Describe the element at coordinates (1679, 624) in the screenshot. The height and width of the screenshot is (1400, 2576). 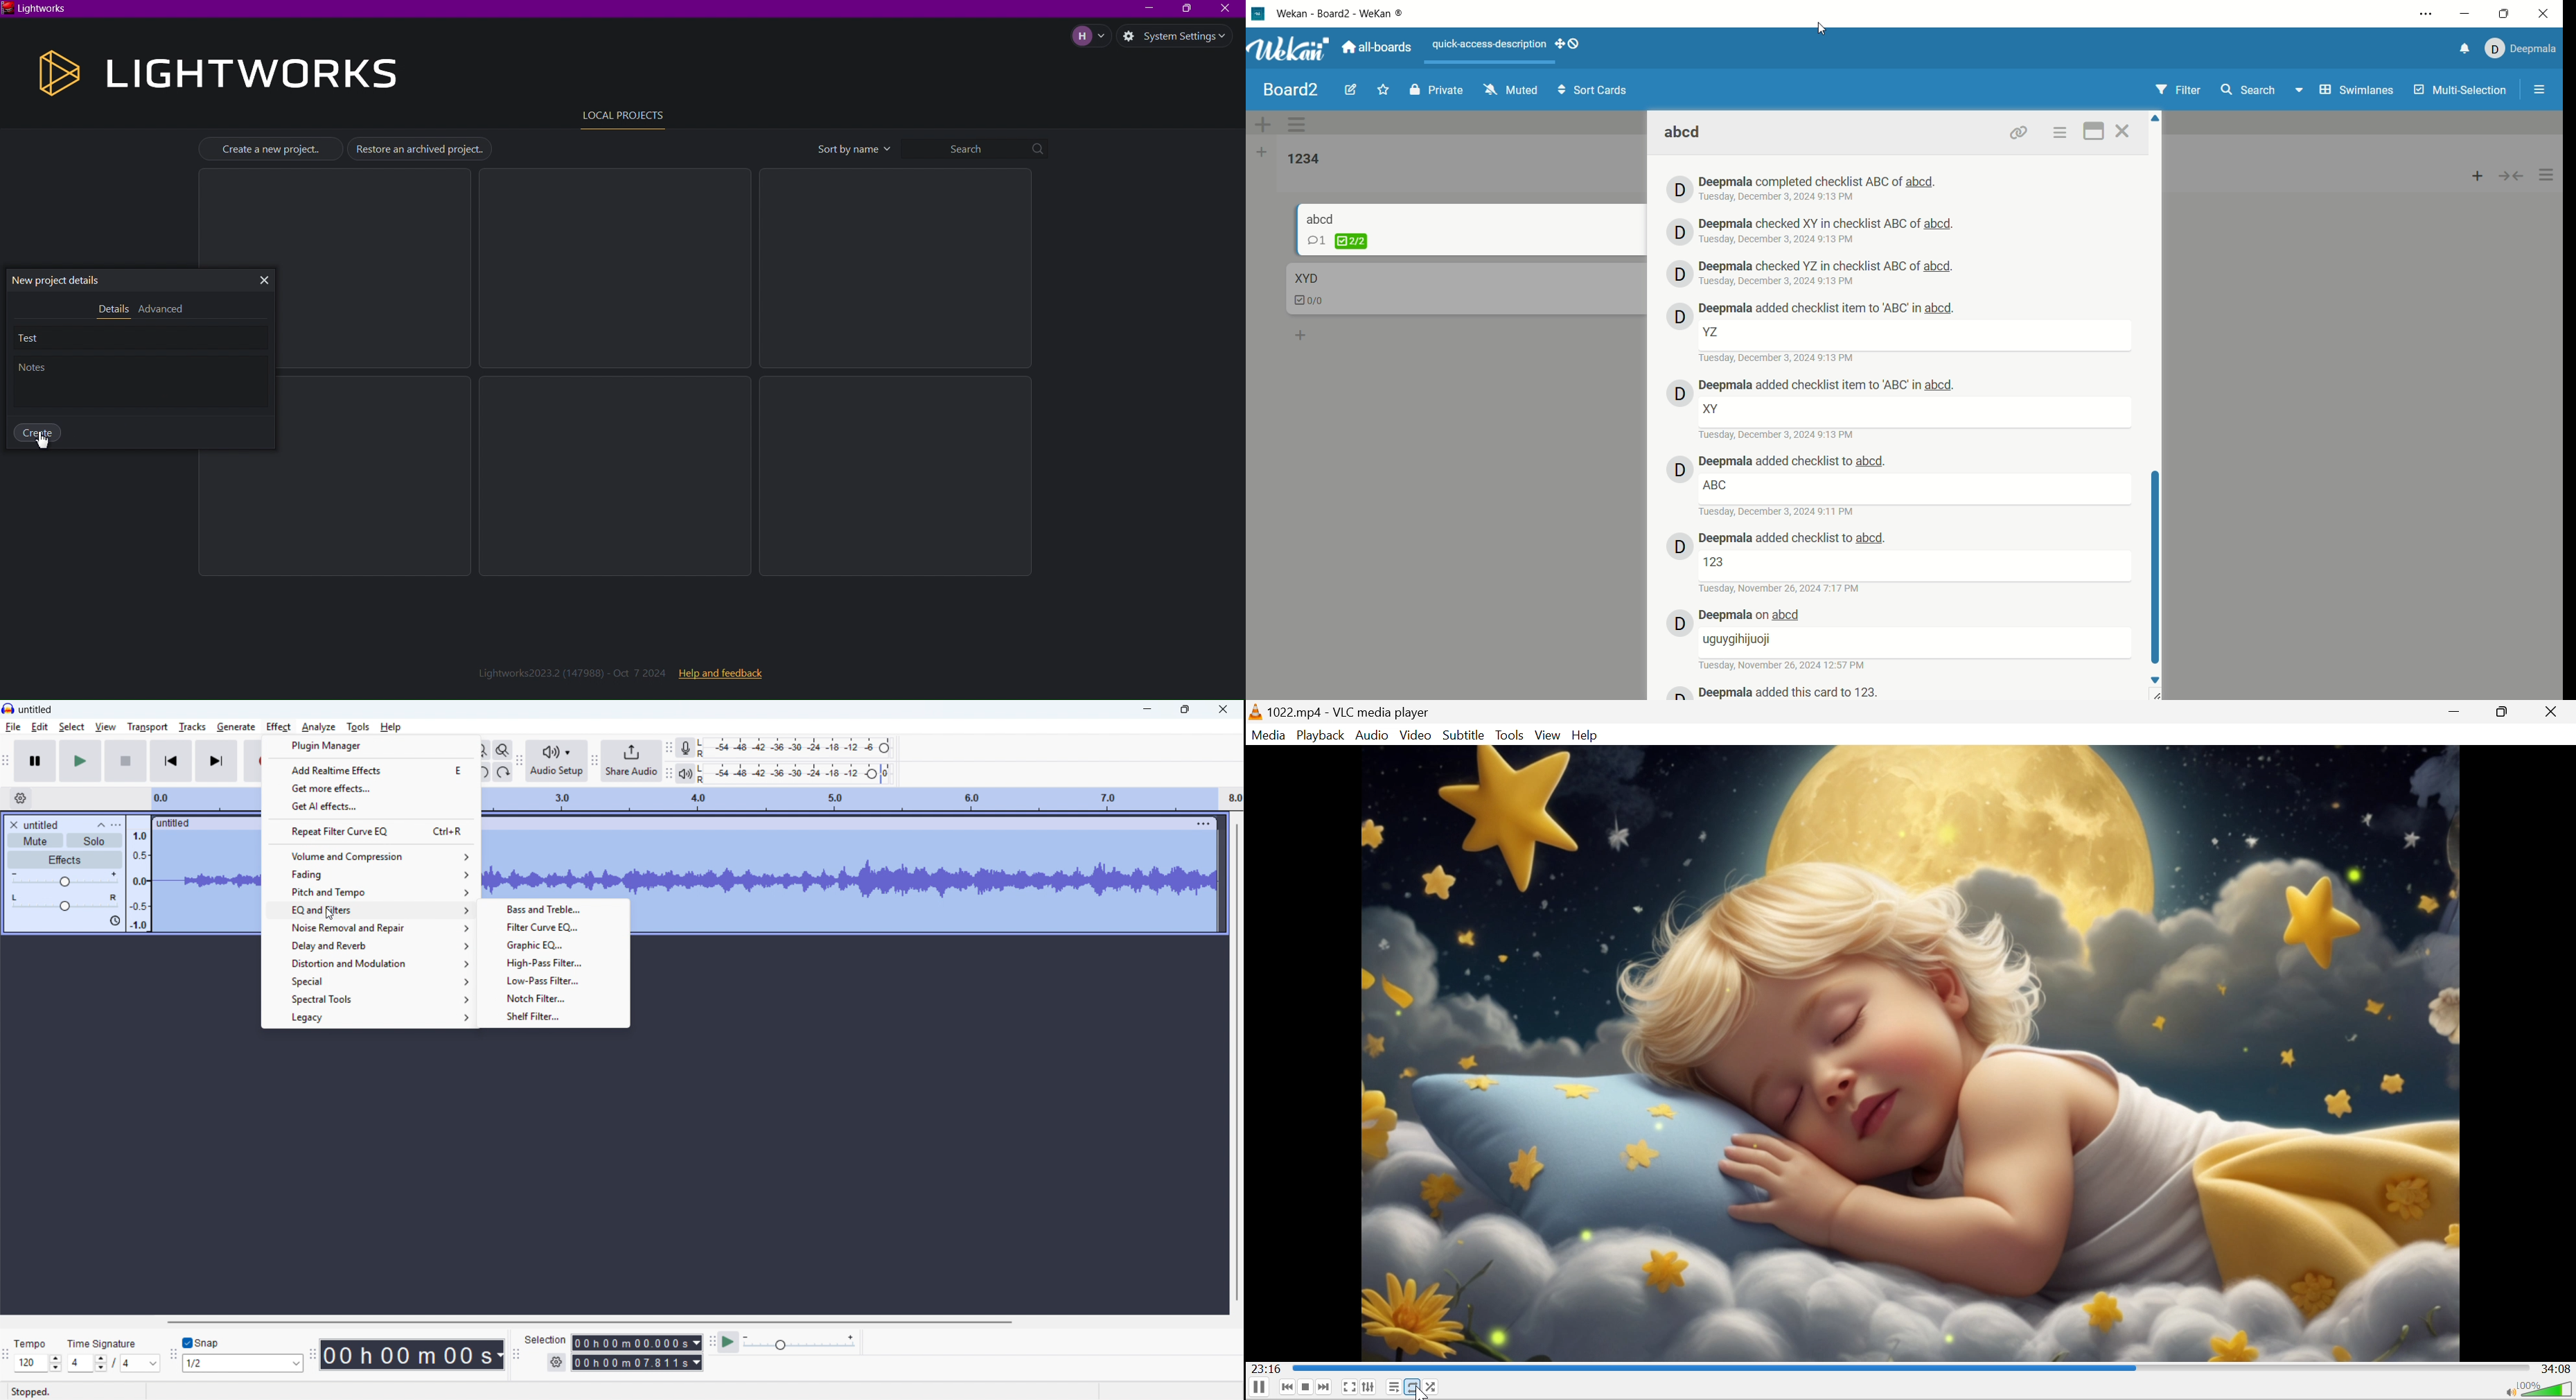
I see `avatar` at that location.